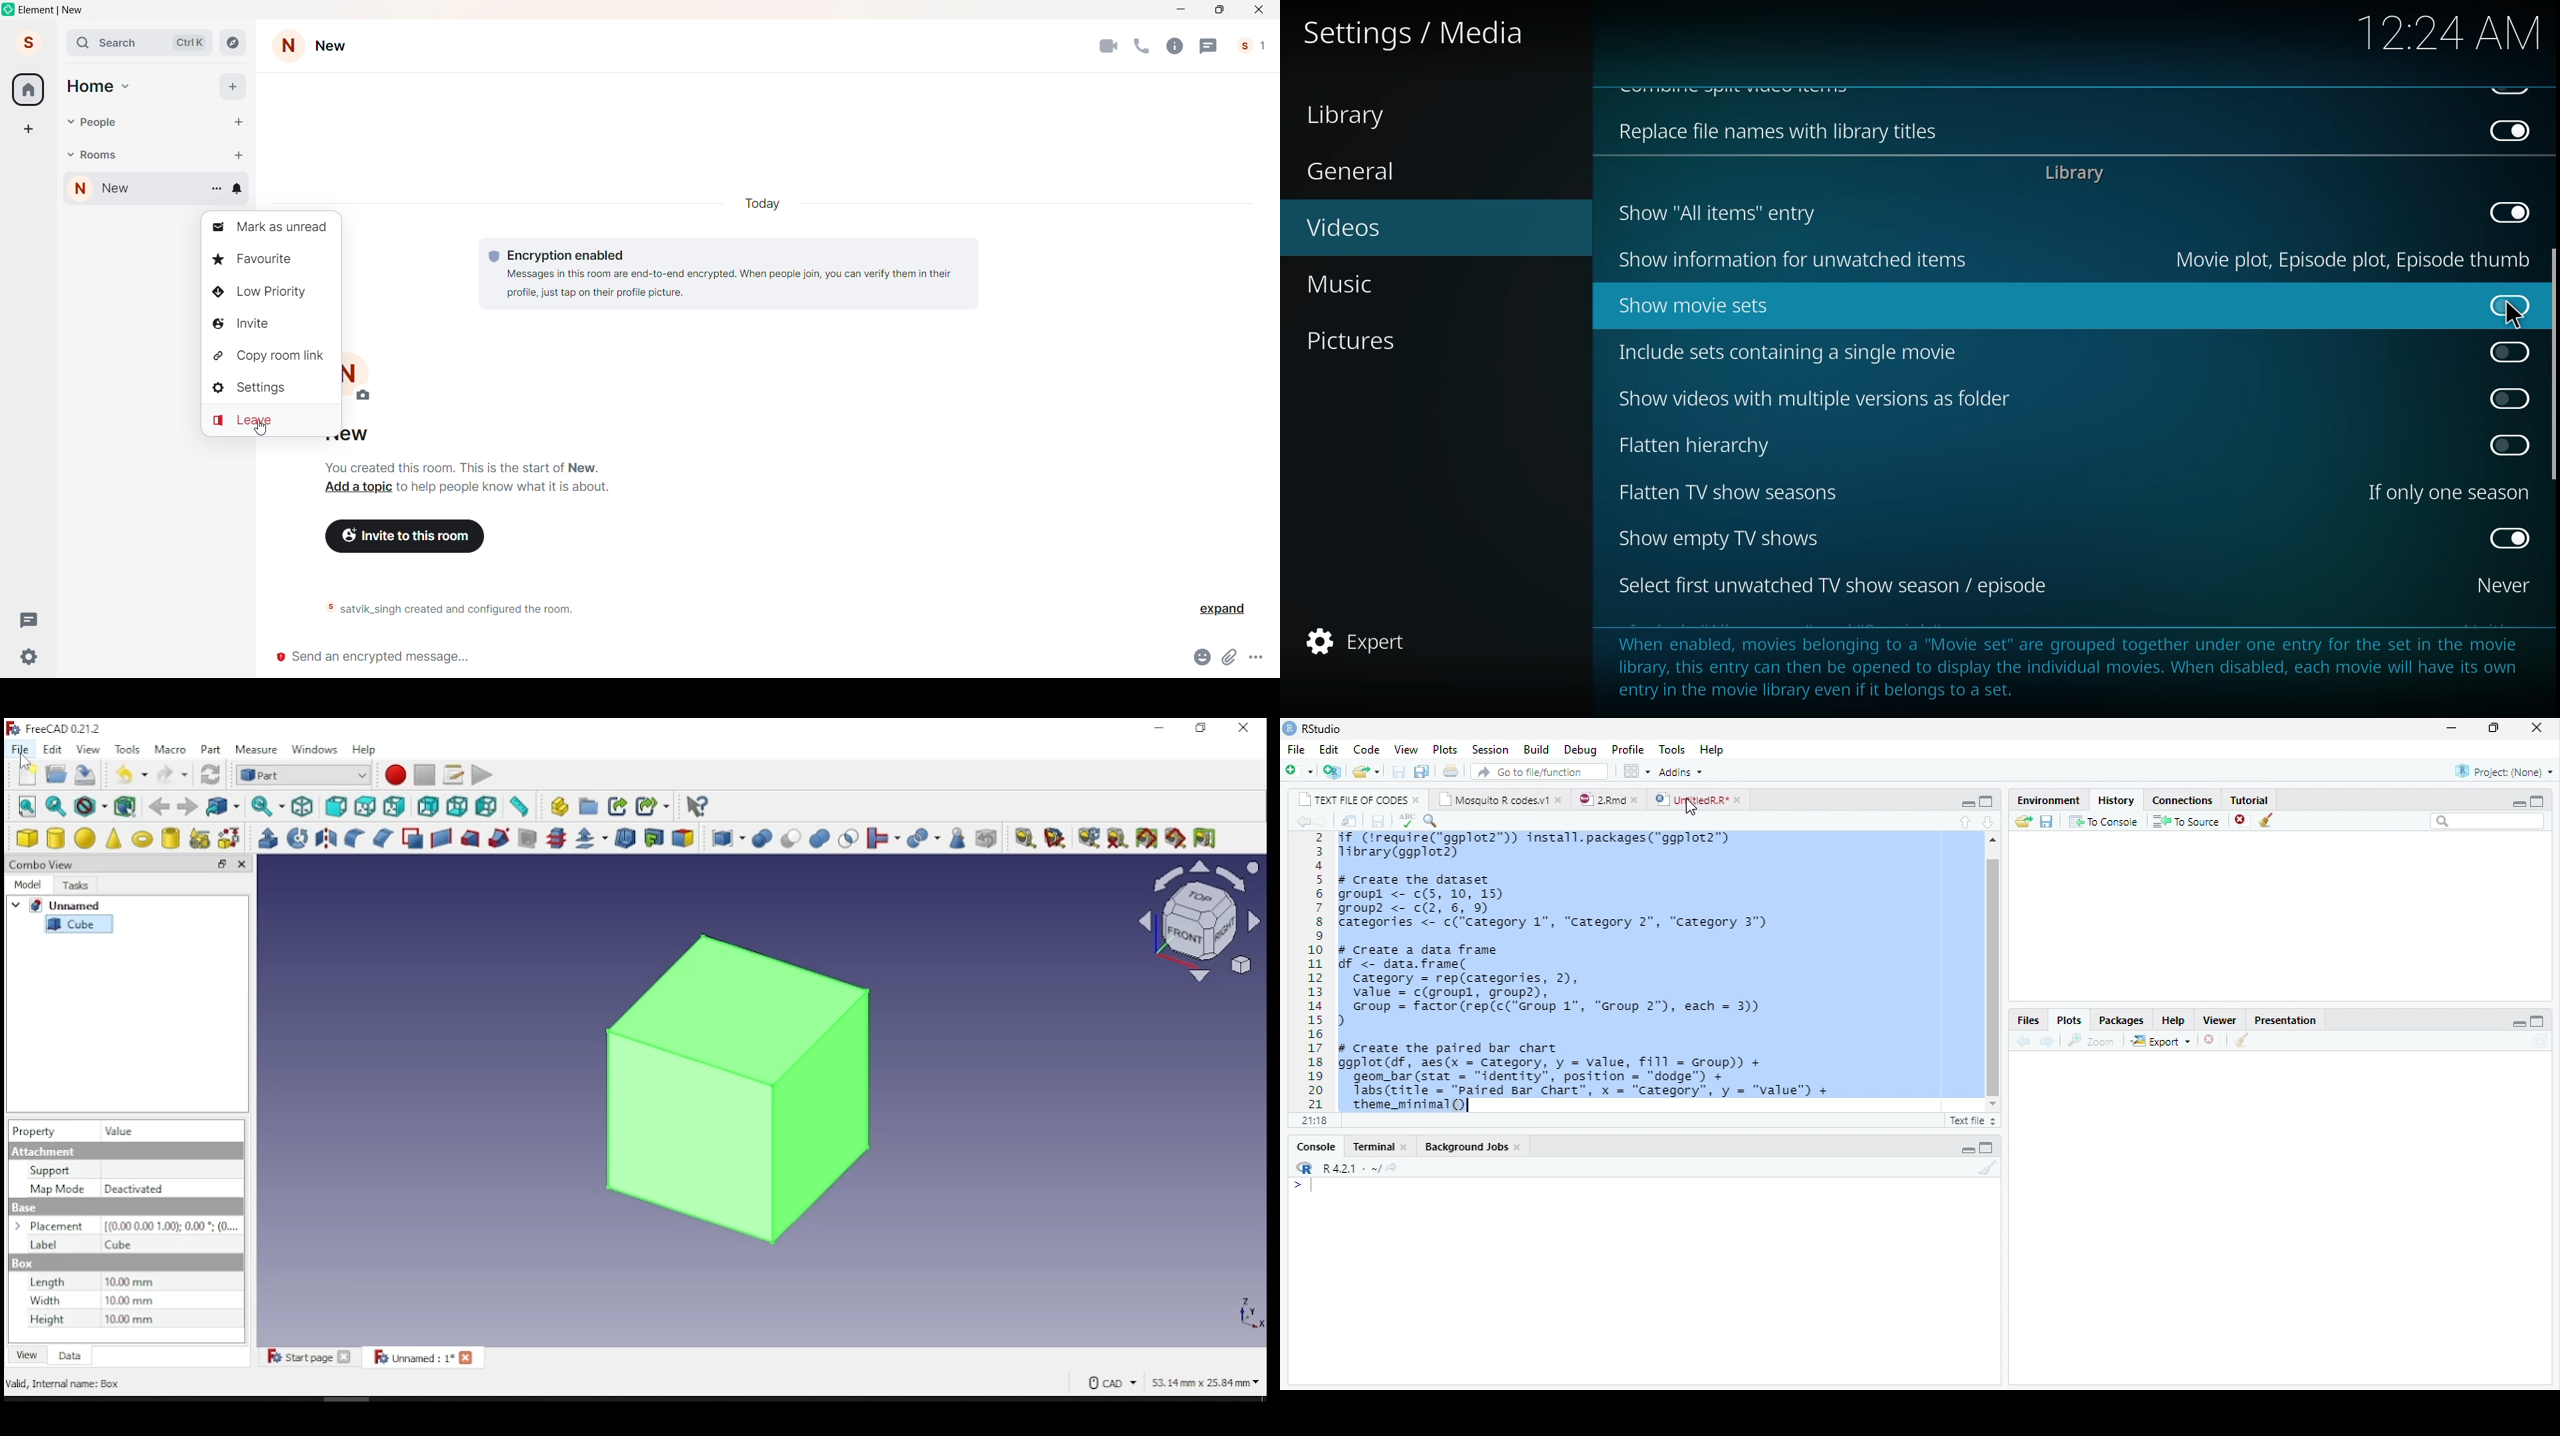  Describe the element at coordinates (128, 808) in the screenshot. I see `bounding box` at that location.